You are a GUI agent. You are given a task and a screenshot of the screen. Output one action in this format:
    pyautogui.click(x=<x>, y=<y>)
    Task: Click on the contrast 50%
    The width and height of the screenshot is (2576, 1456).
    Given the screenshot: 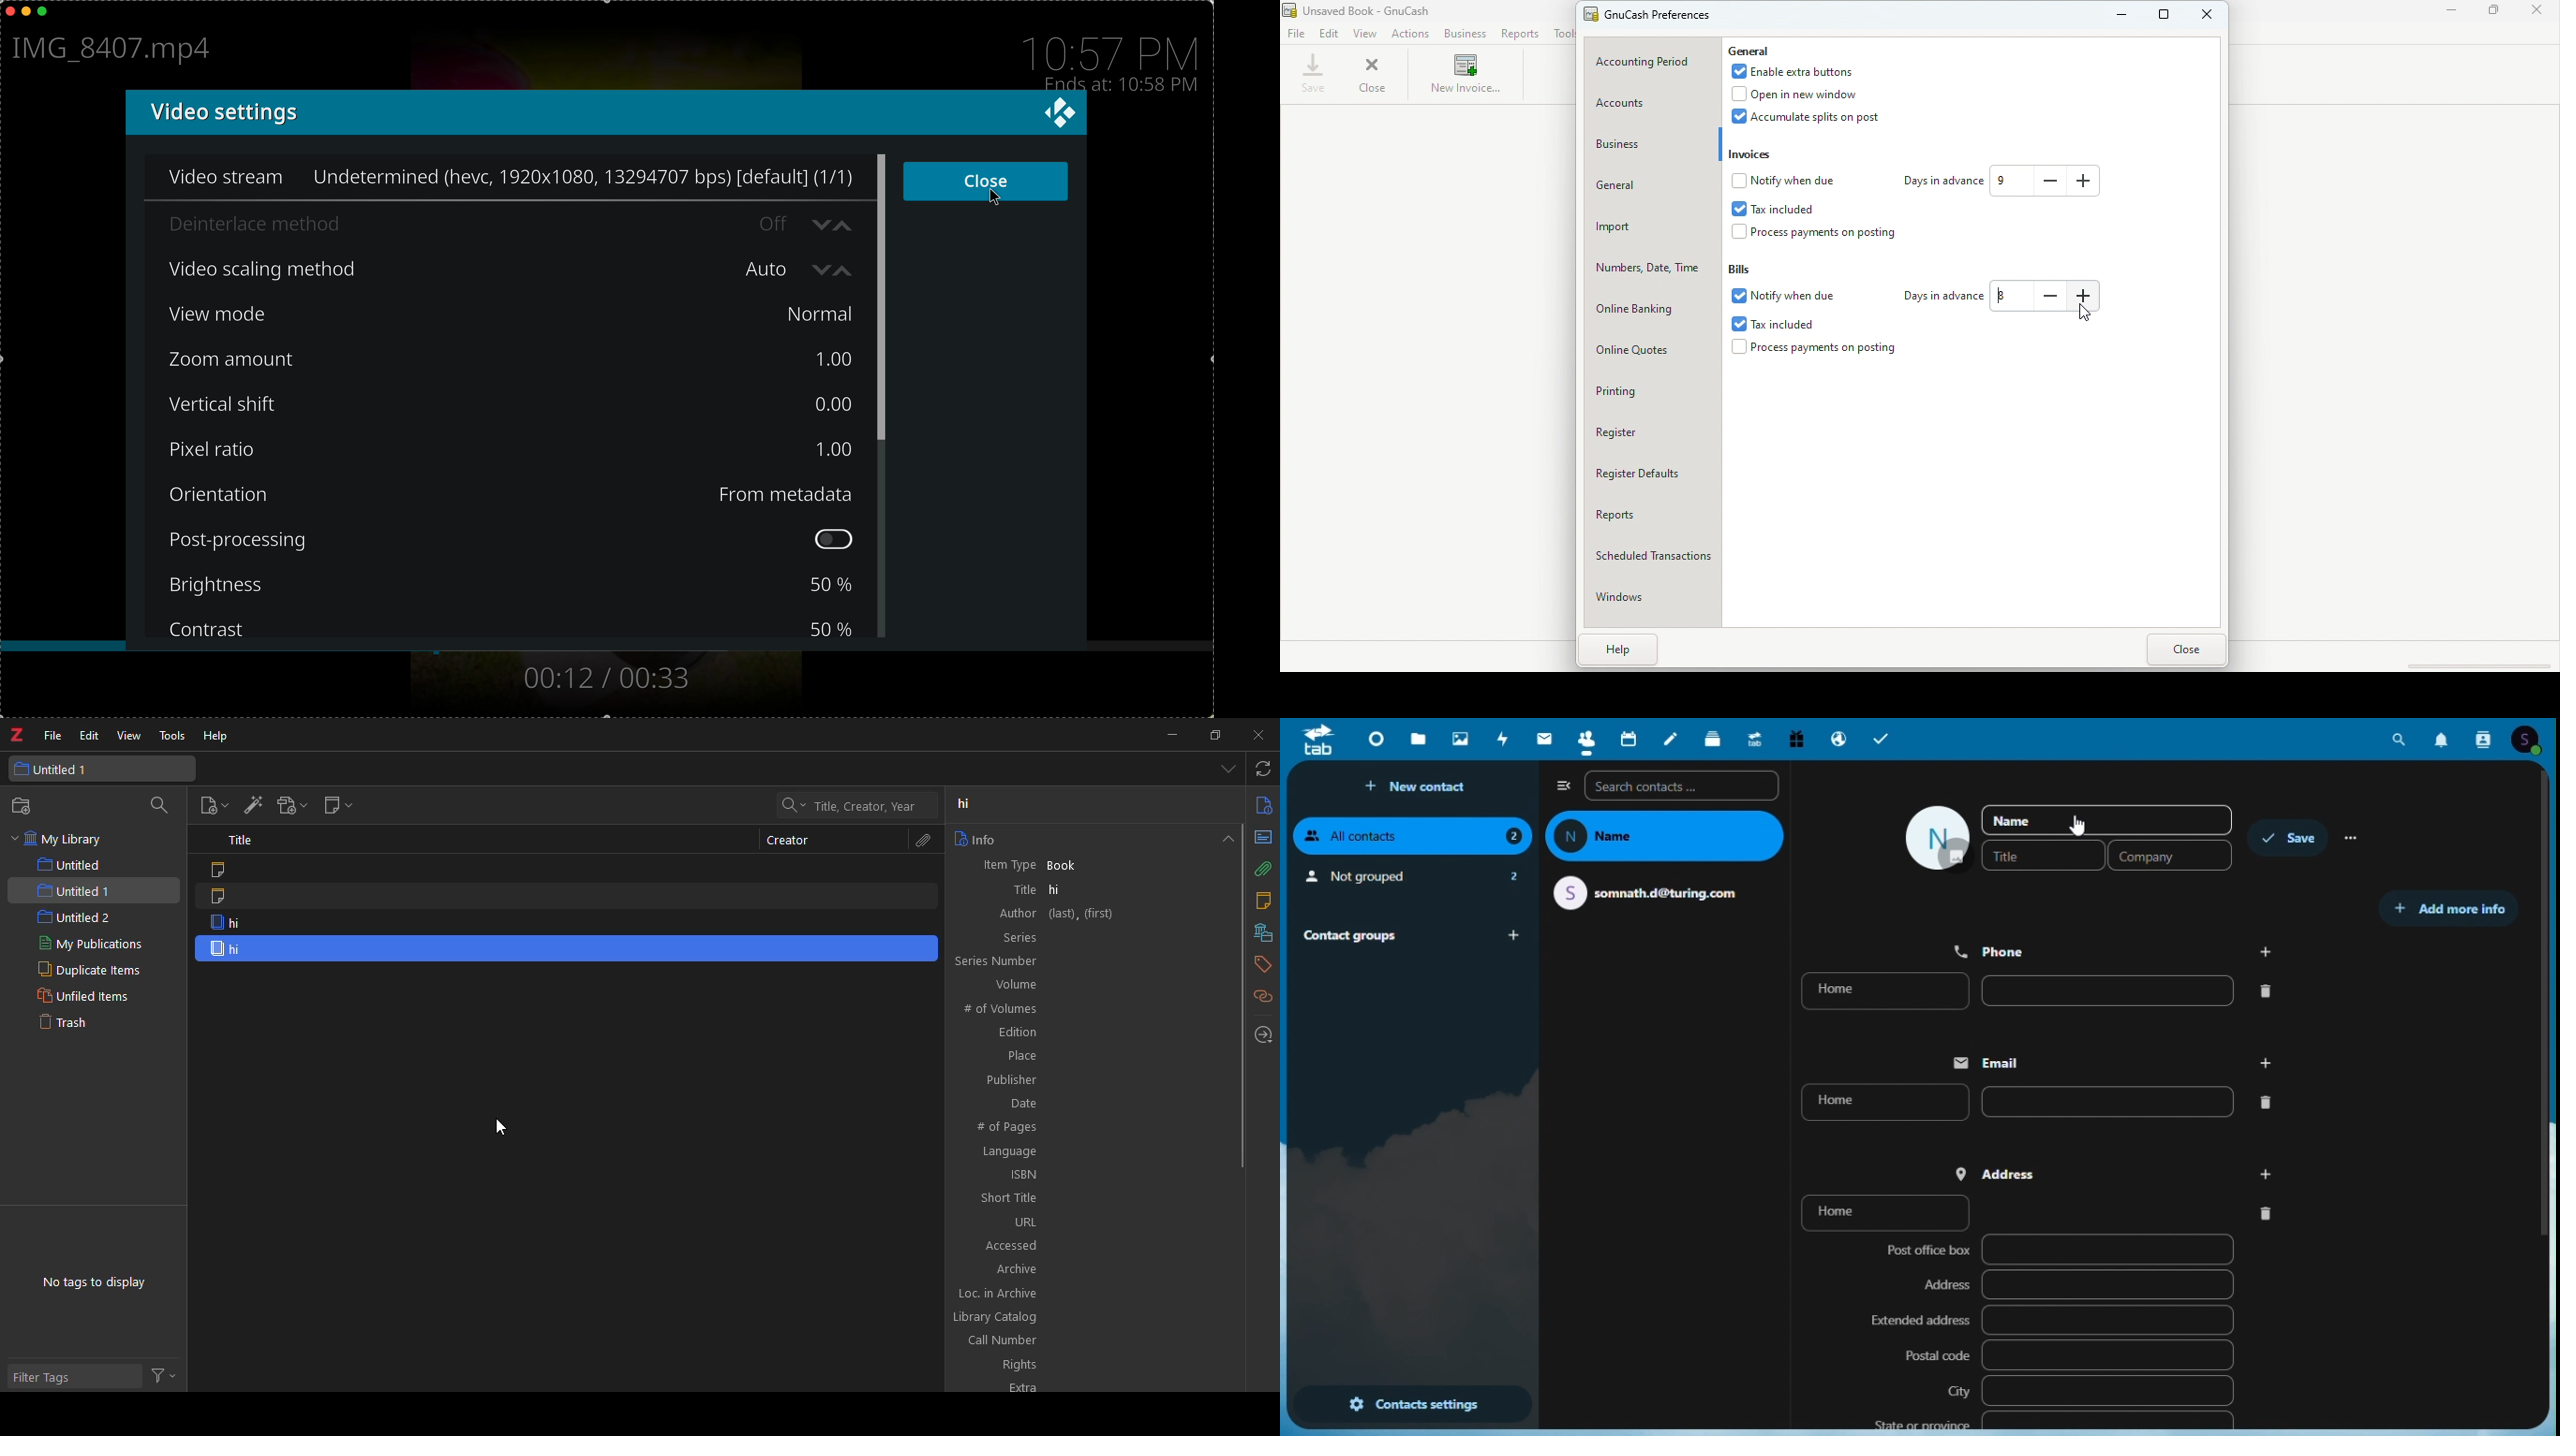 What is the action you would take?
    pyautogui.click(x=511, y=626)
    